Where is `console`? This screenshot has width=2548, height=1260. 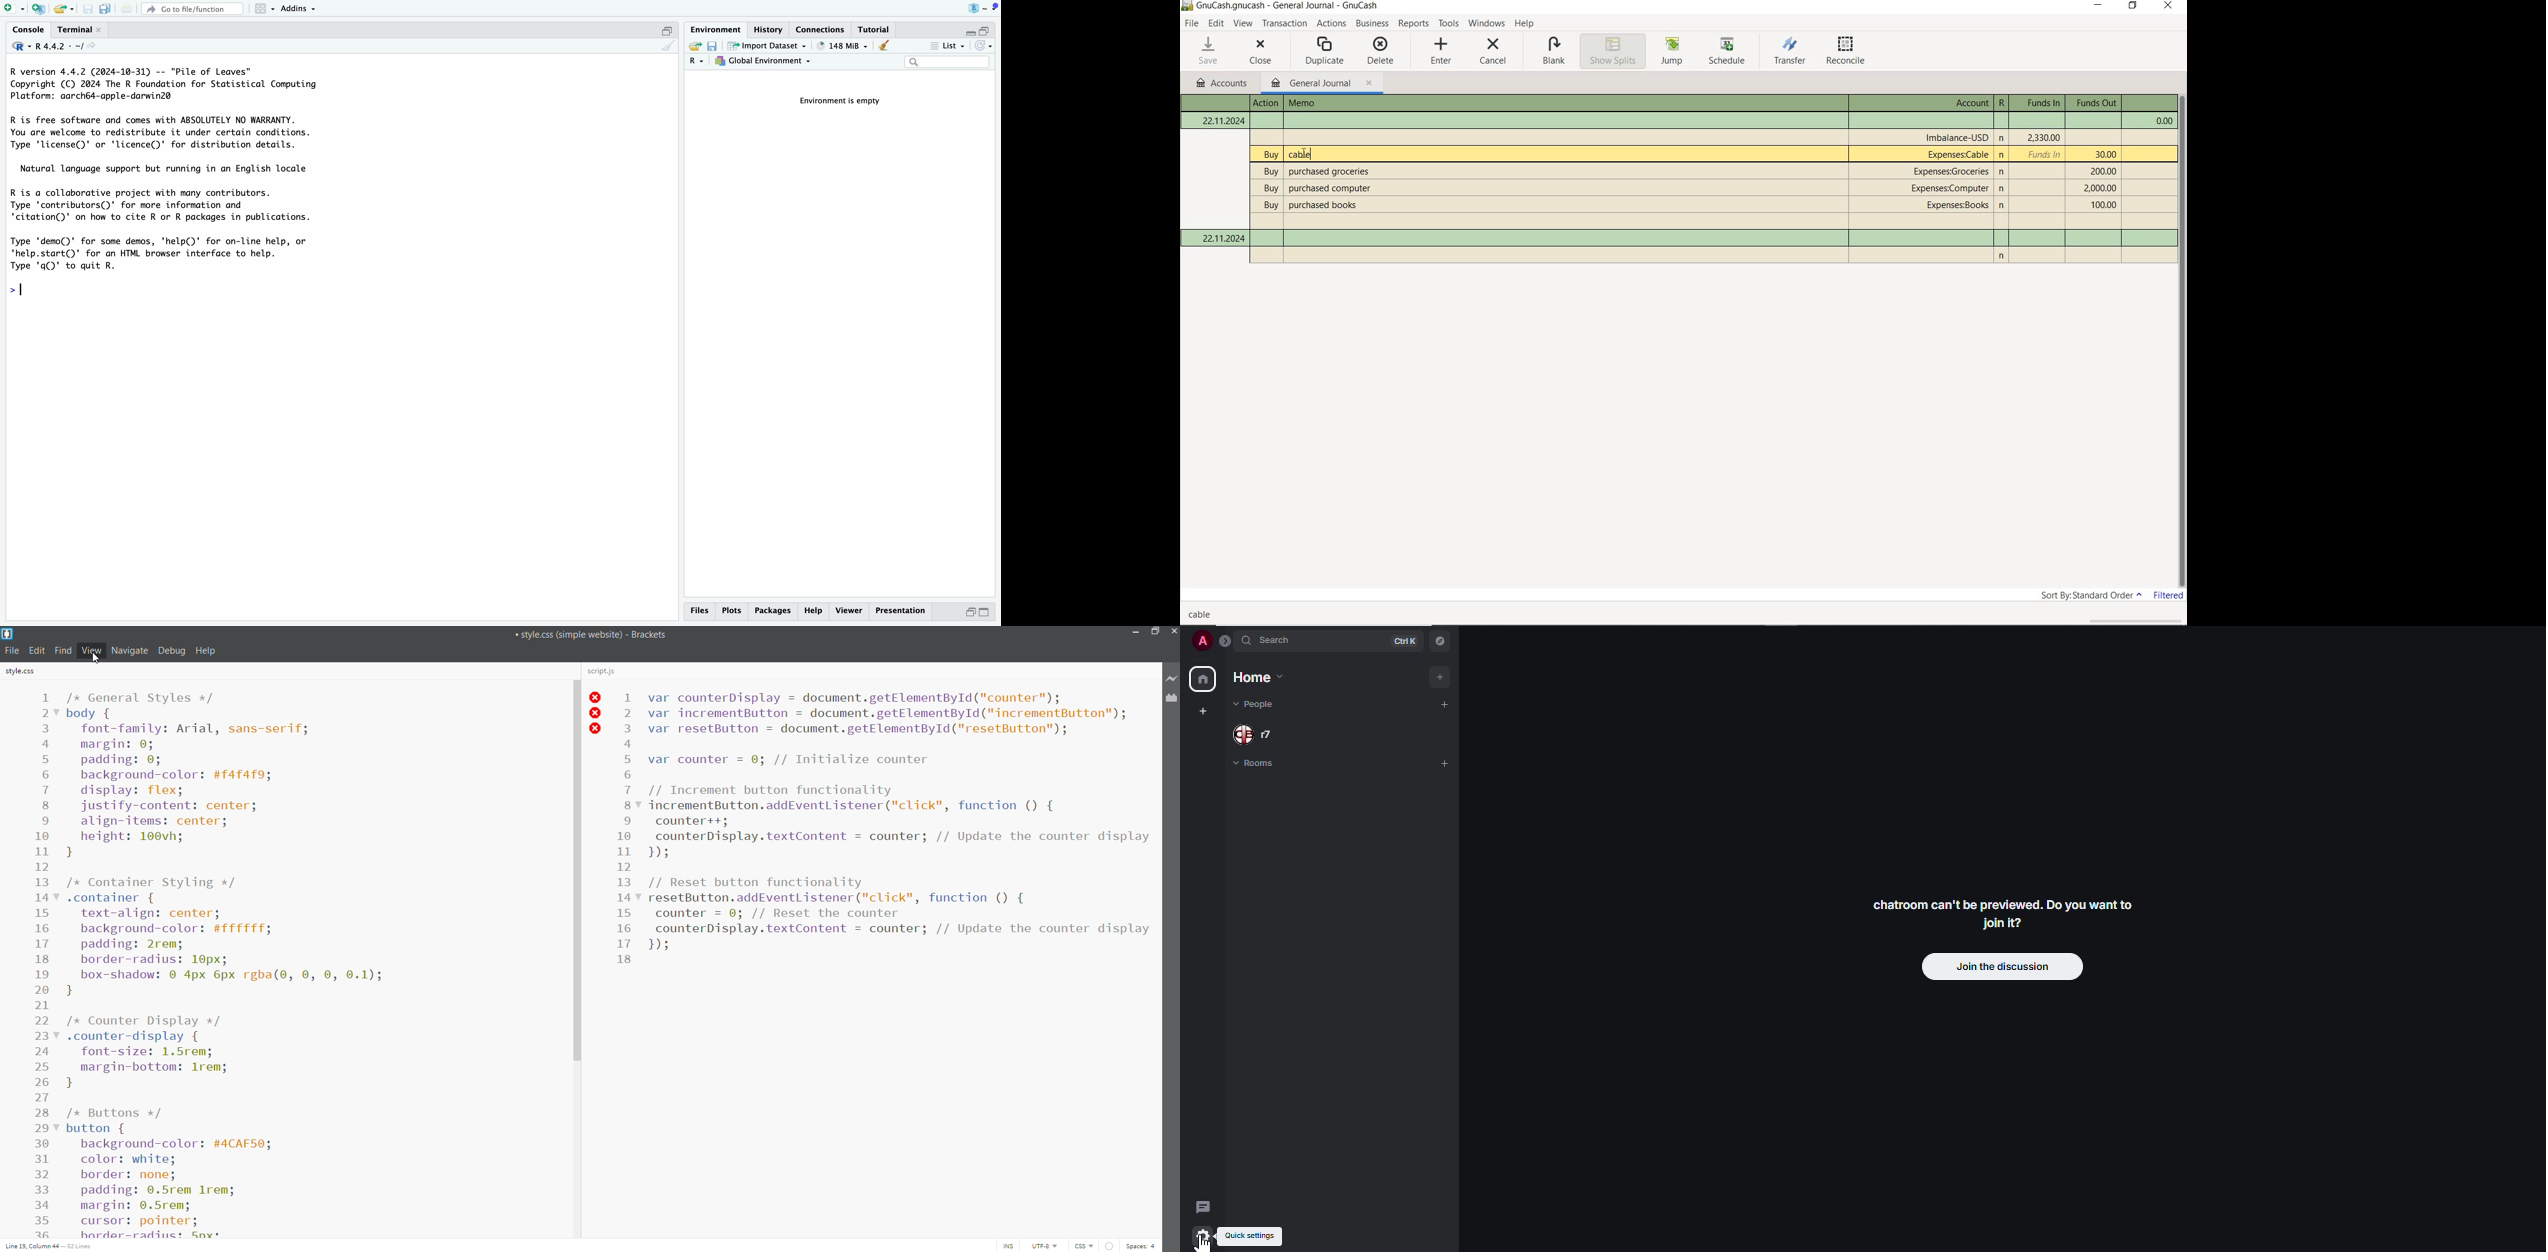 console is located at coordinates (668, 47).